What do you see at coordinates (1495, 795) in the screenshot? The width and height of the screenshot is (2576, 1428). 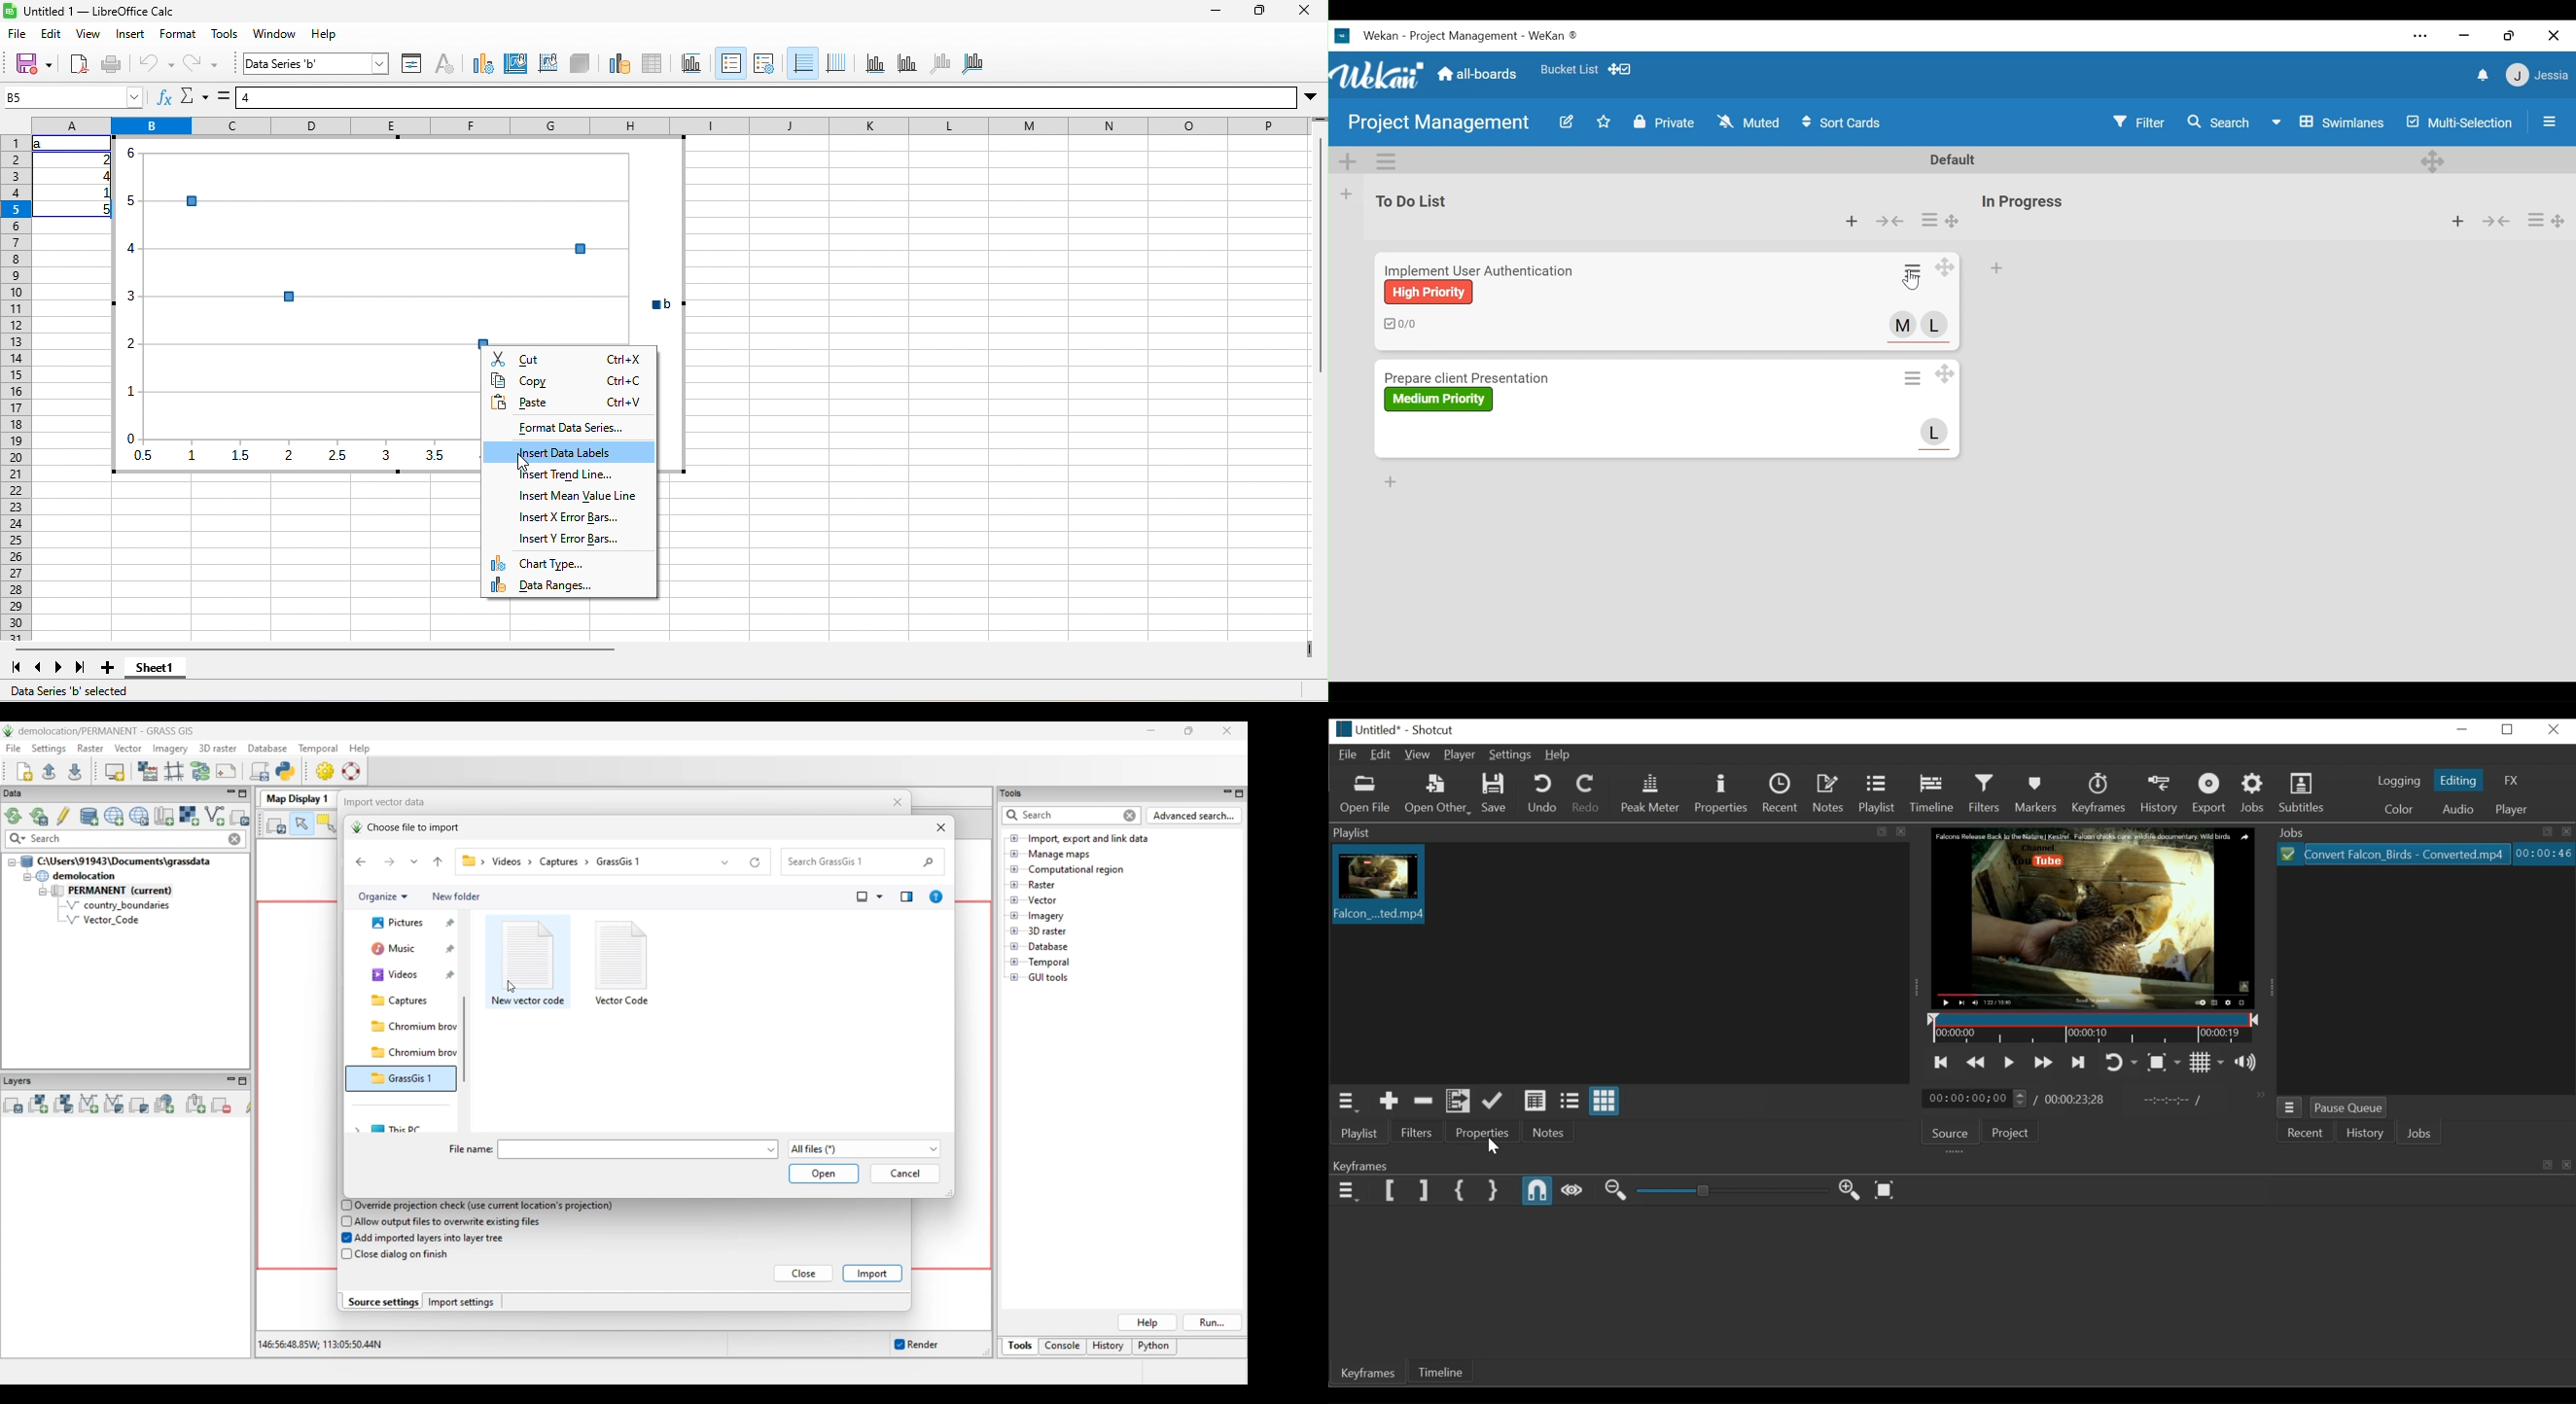 I see `Save` at bounding box center [1495, 795].